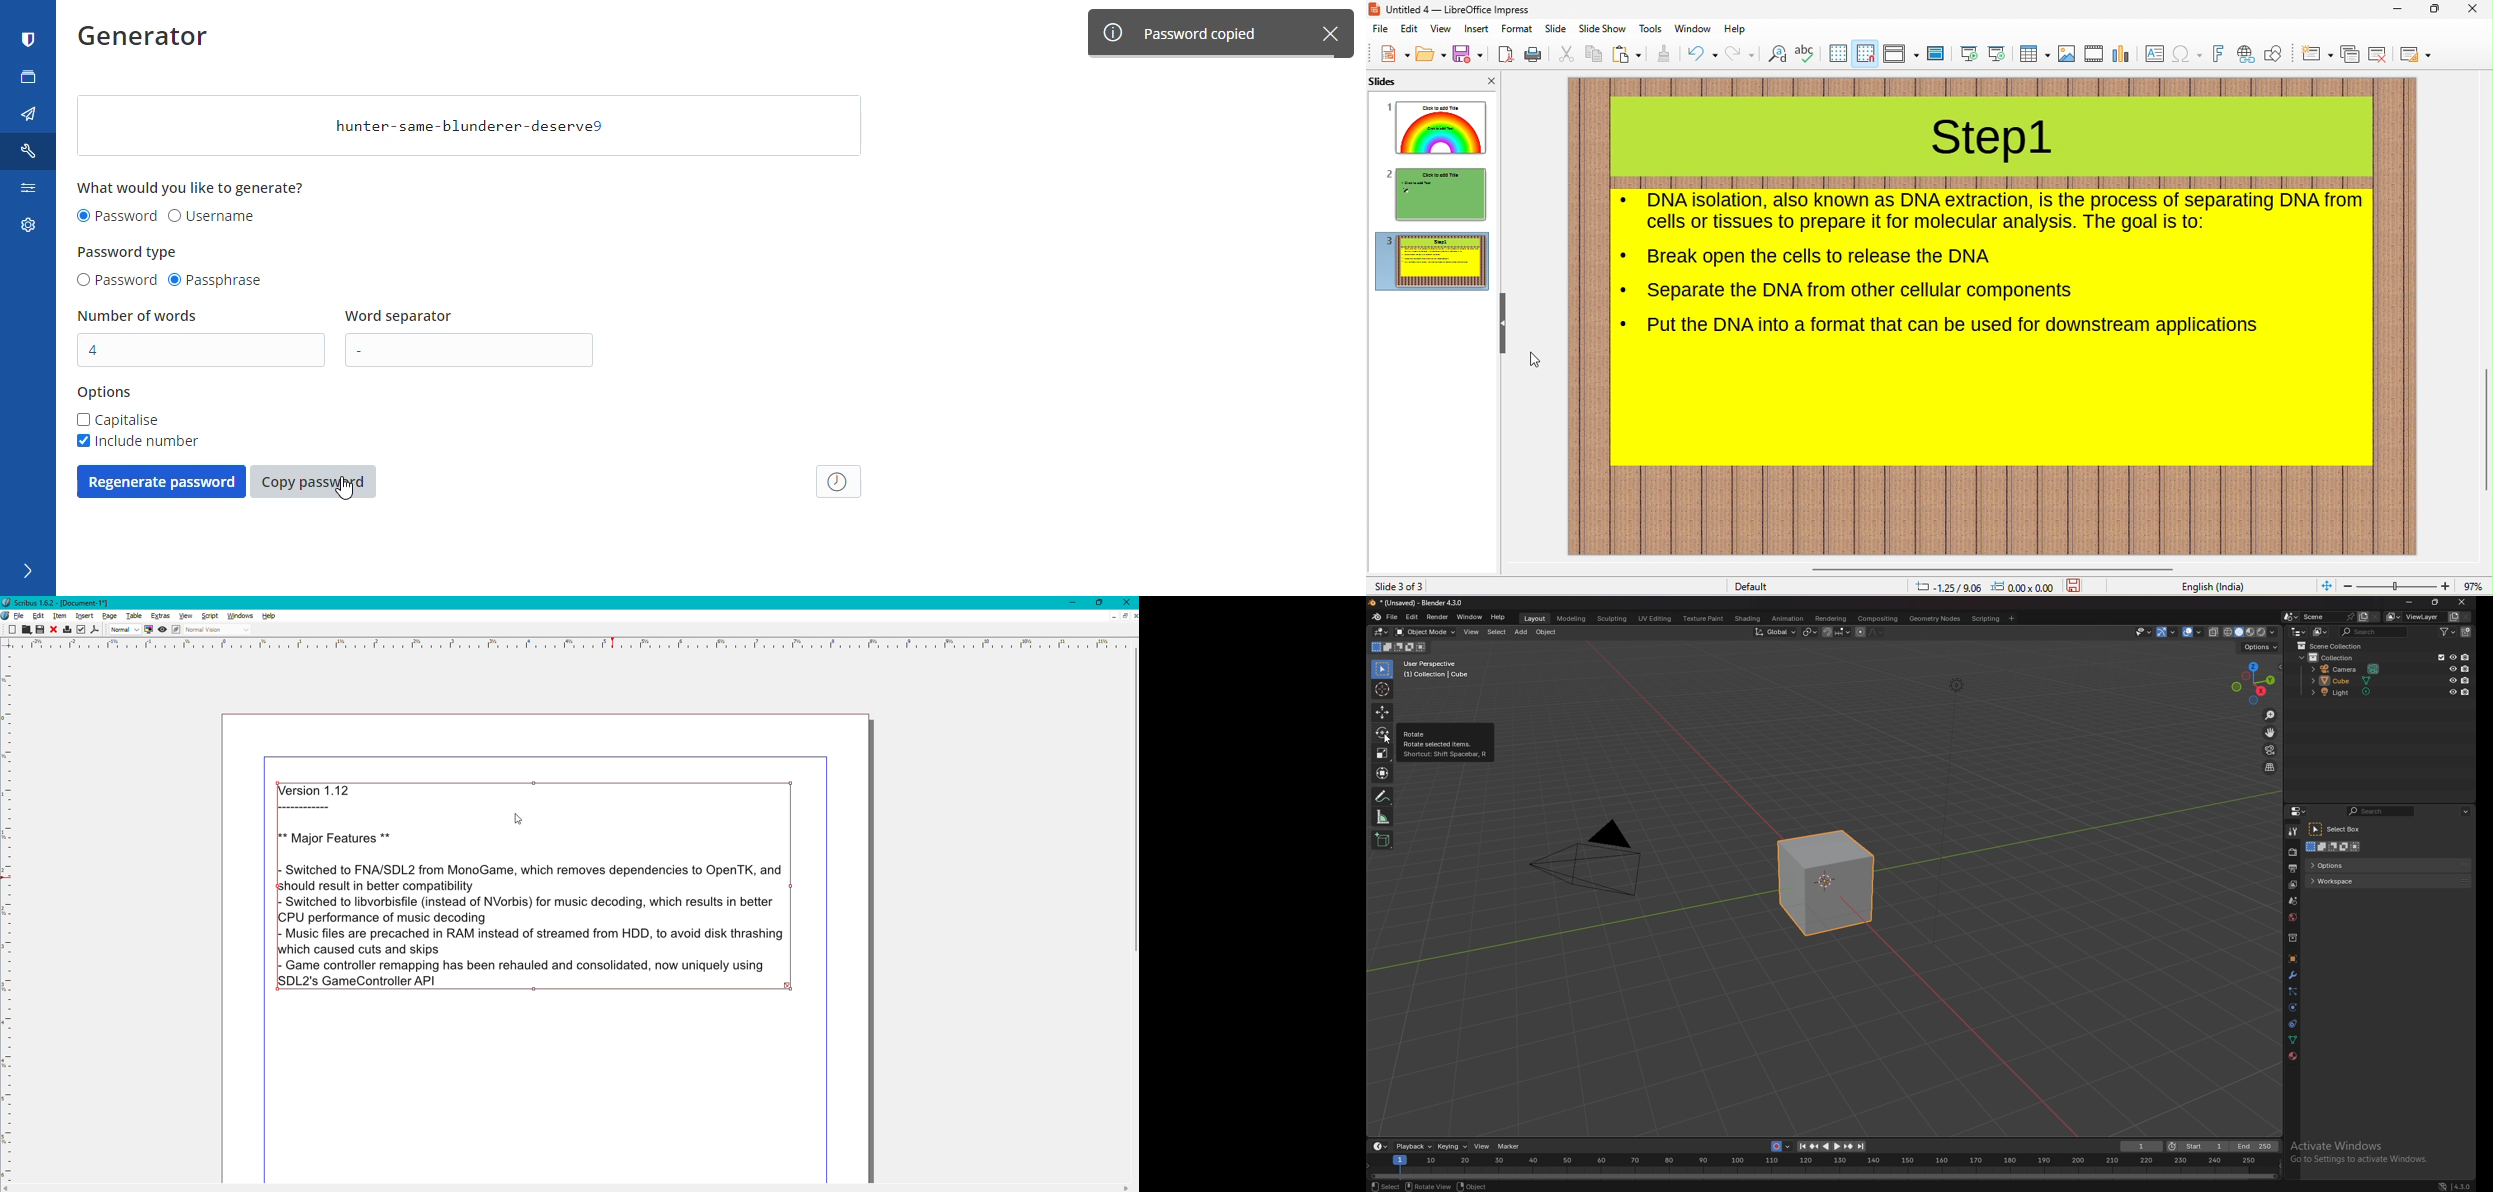 The width and height of the screenshot is (2520, 1204). What do you see at coordinates (2187, 55) in the screenshot?
I see `special characters` at bounding box center [2187, 55].